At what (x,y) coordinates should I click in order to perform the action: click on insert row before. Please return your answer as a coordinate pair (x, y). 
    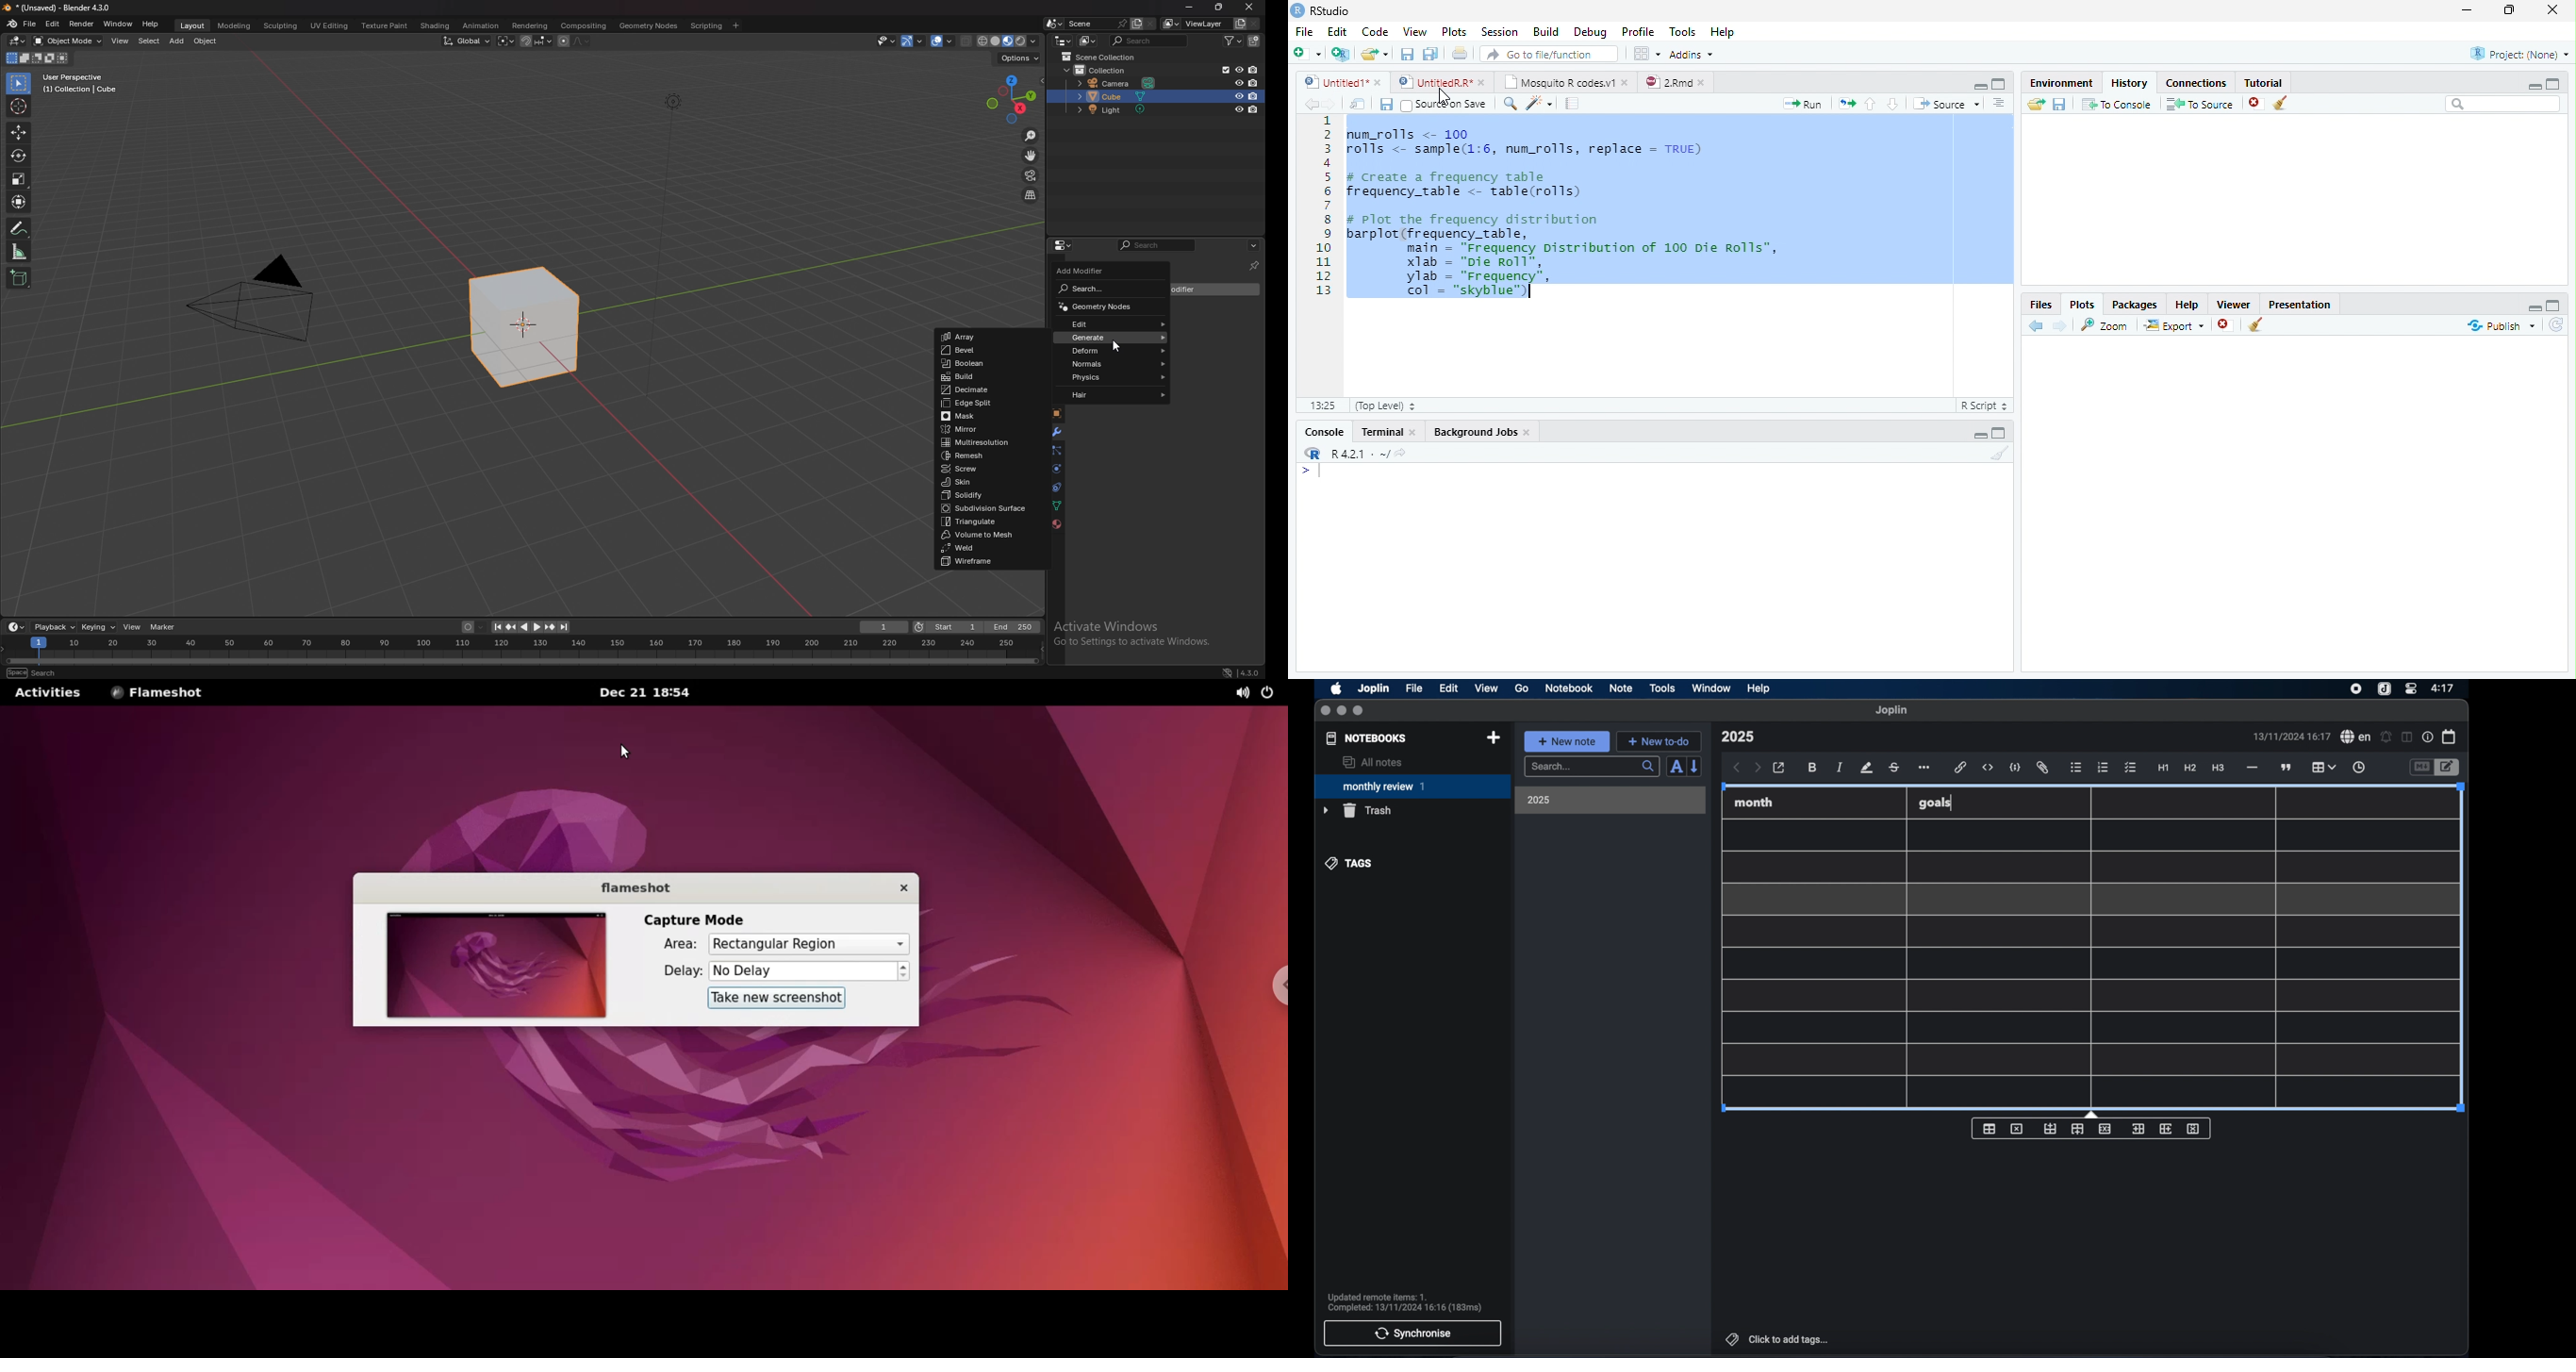
    Looking at the image, I should click on (2050, 1129).